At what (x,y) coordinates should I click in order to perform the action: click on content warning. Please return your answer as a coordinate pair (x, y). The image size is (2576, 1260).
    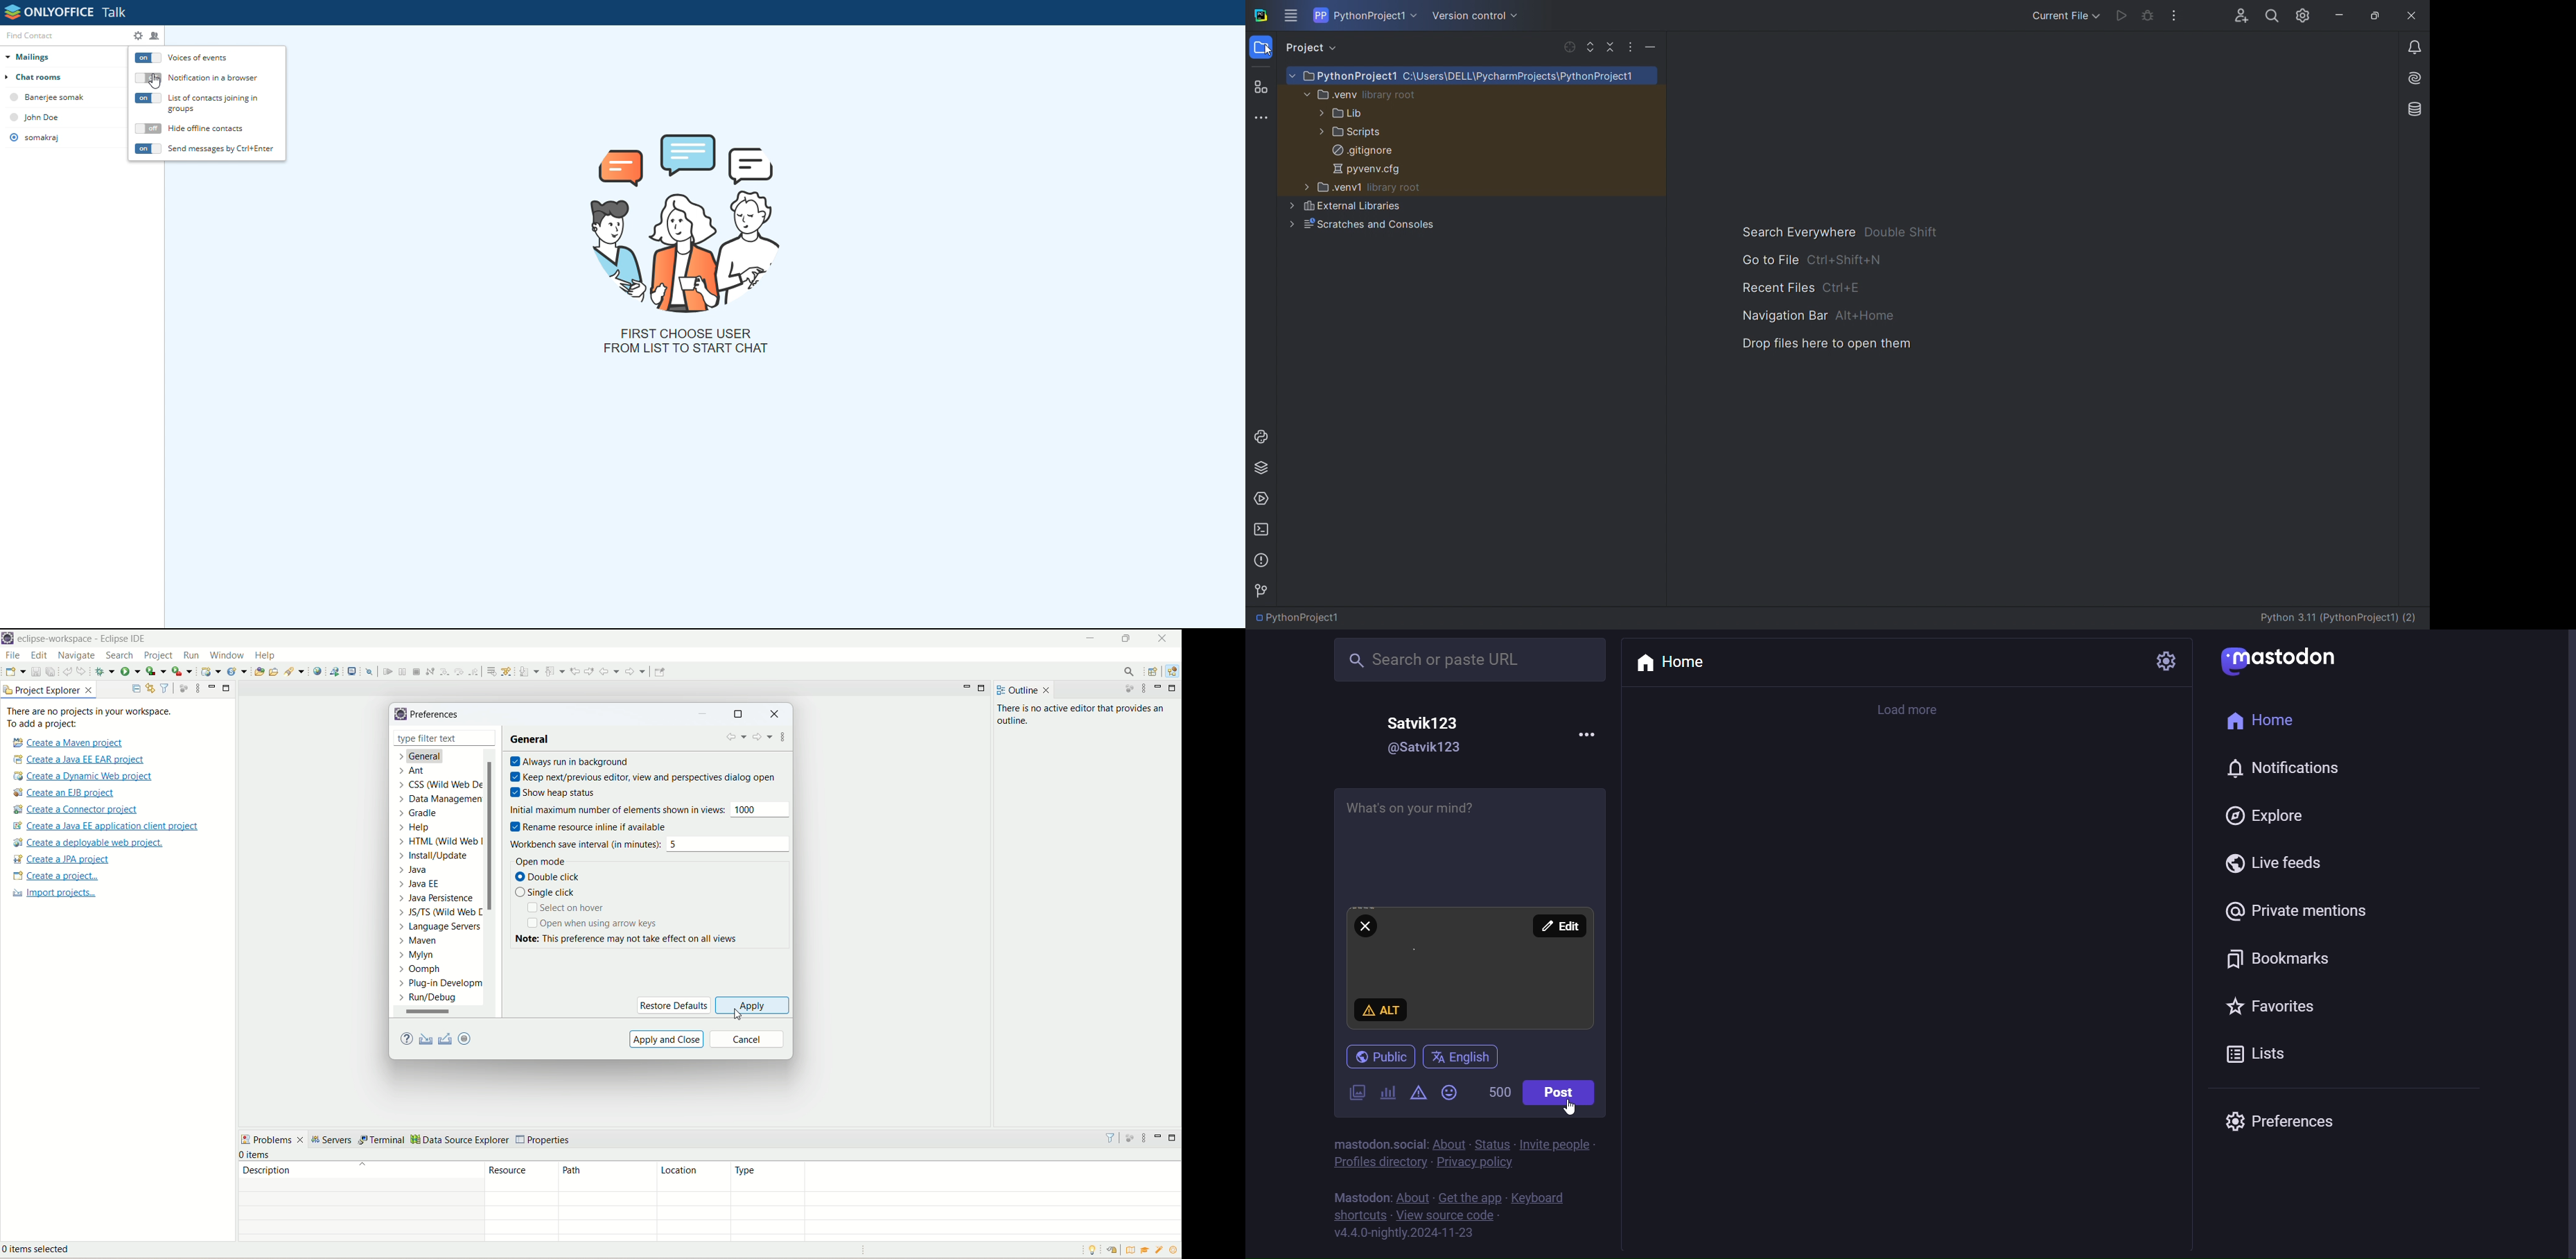
    Looking at the image, I should click on (1419, 1091).